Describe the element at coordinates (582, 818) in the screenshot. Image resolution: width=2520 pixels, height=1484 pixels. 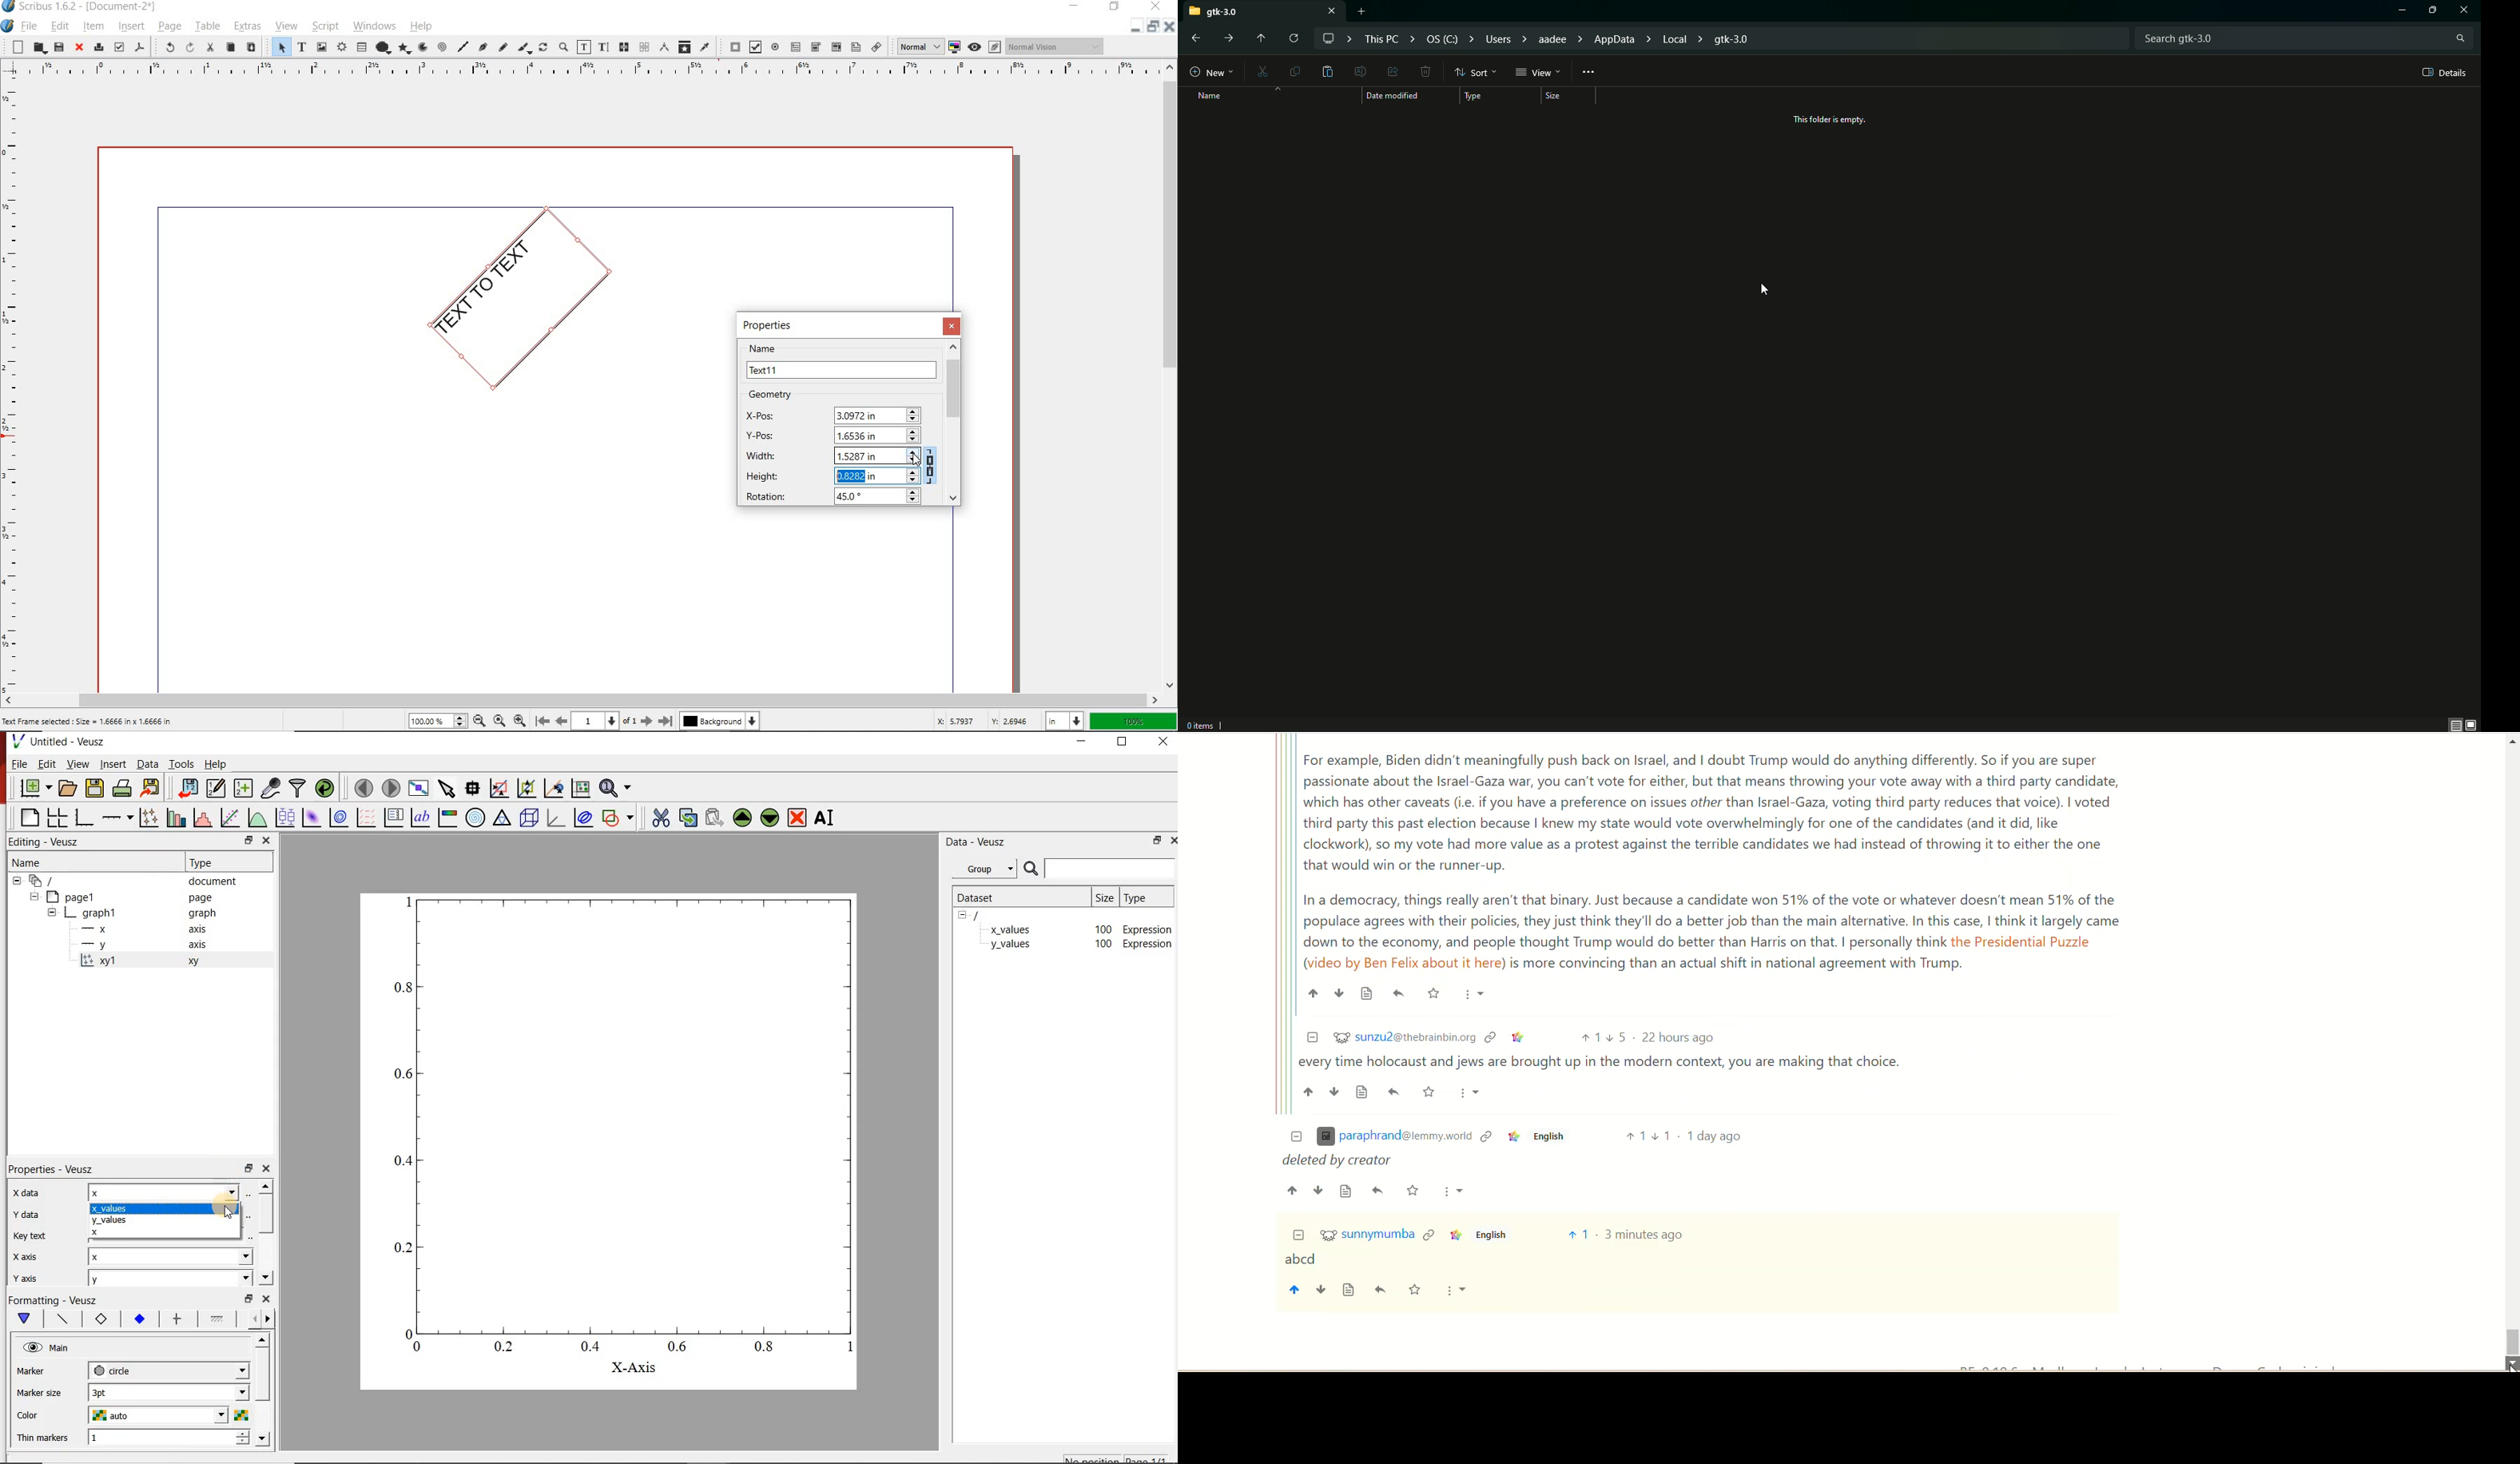
I see `plot covariance ellipse` at that location.